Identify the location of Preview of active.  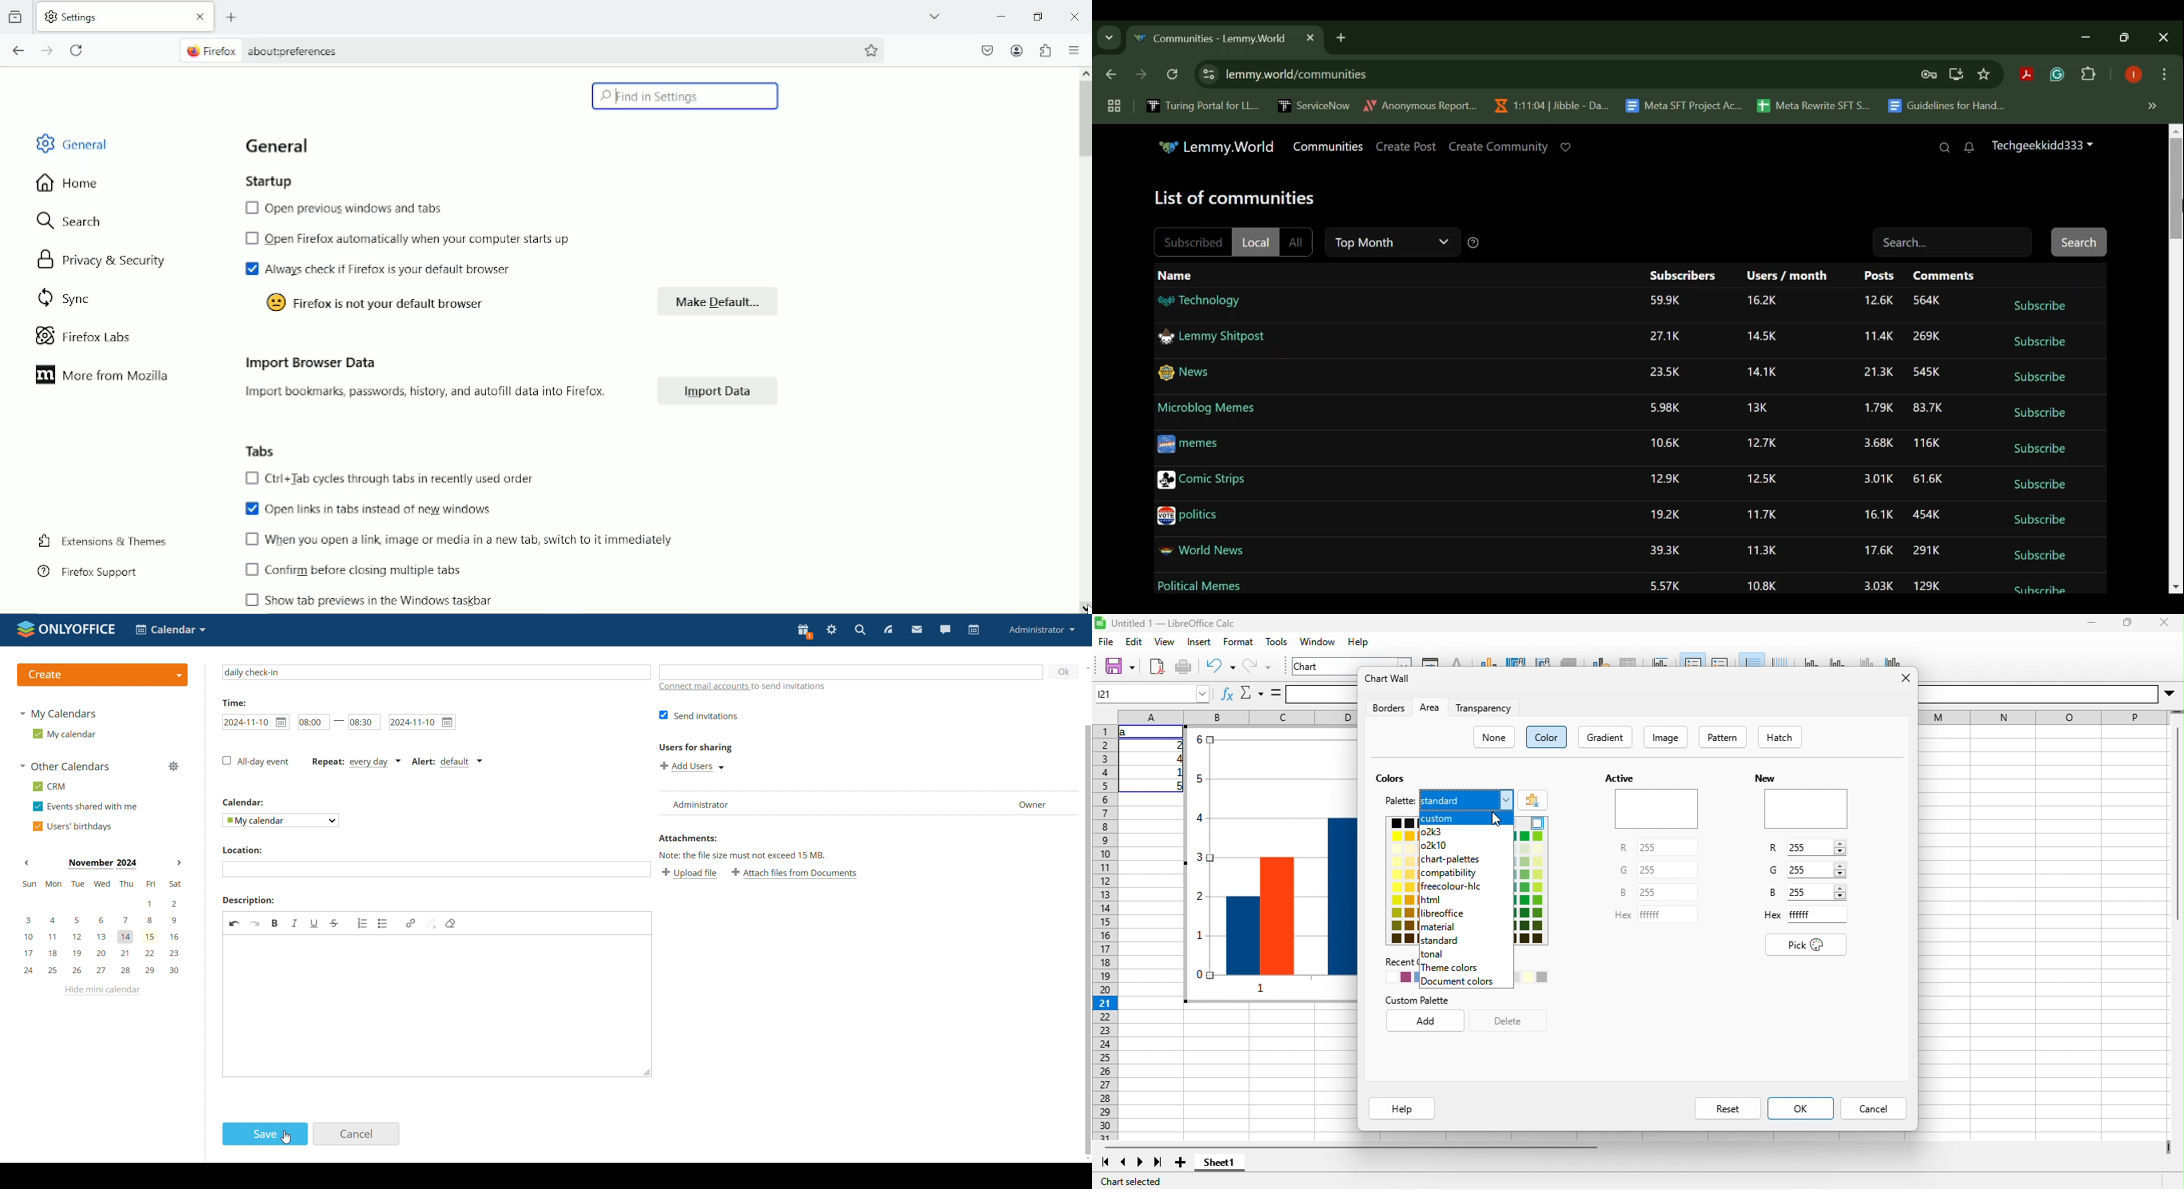
(1656, 809).